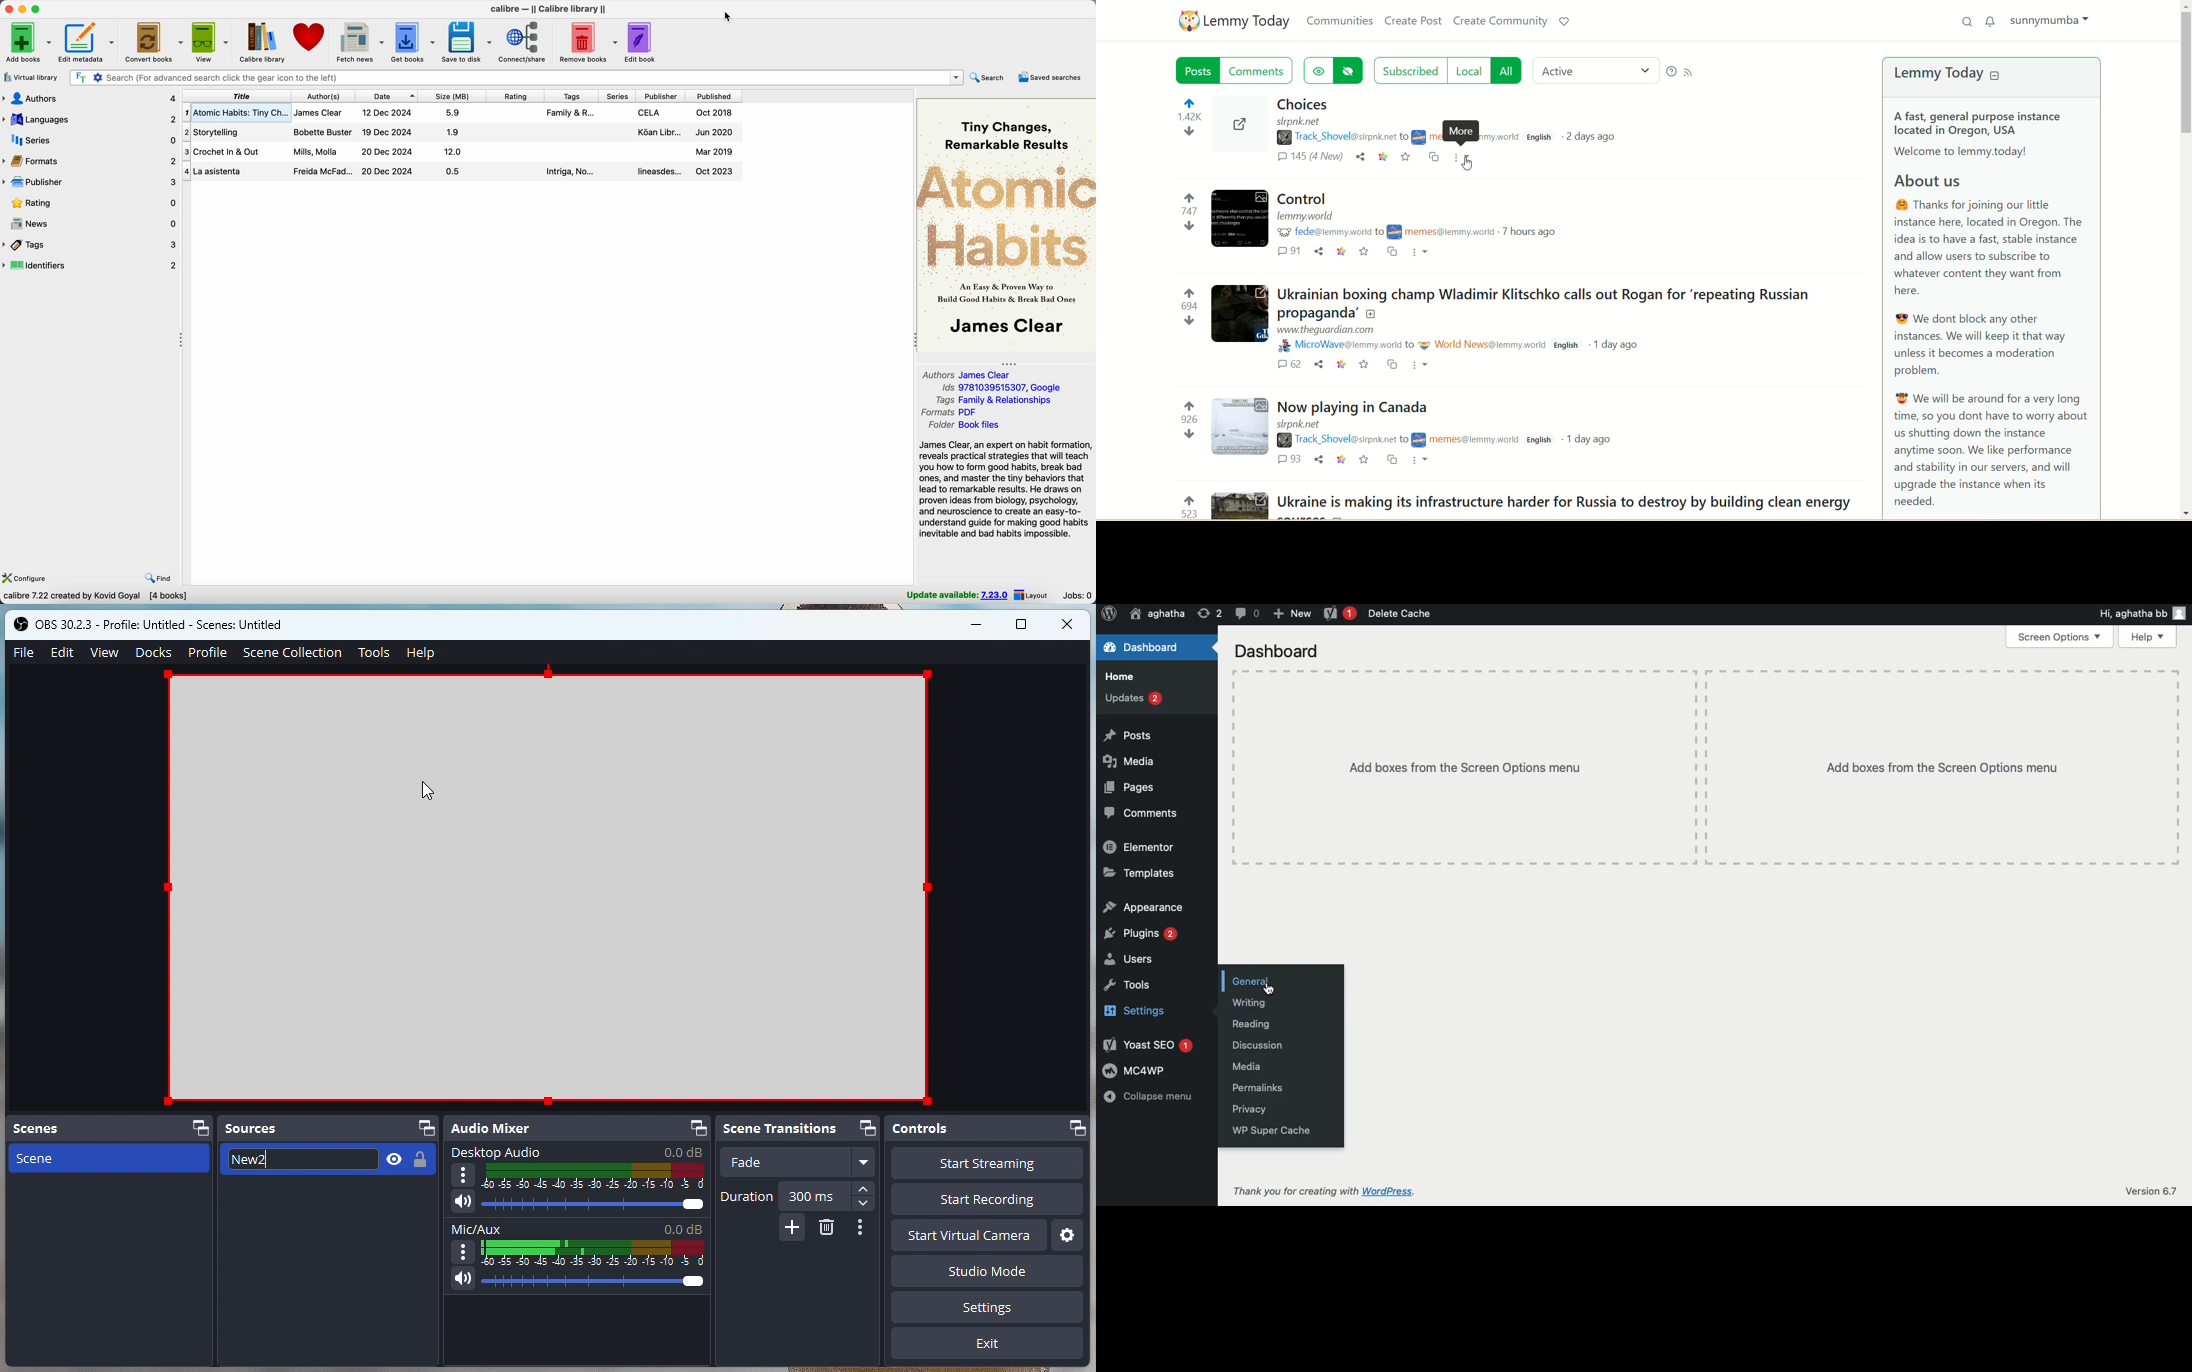 The height and width of the screenshot is (1372, 2212). Describe the element at coordinates (463, 113) in the screenshot. I see `Atomic Habitis: Tiny Changes... book` at that location.